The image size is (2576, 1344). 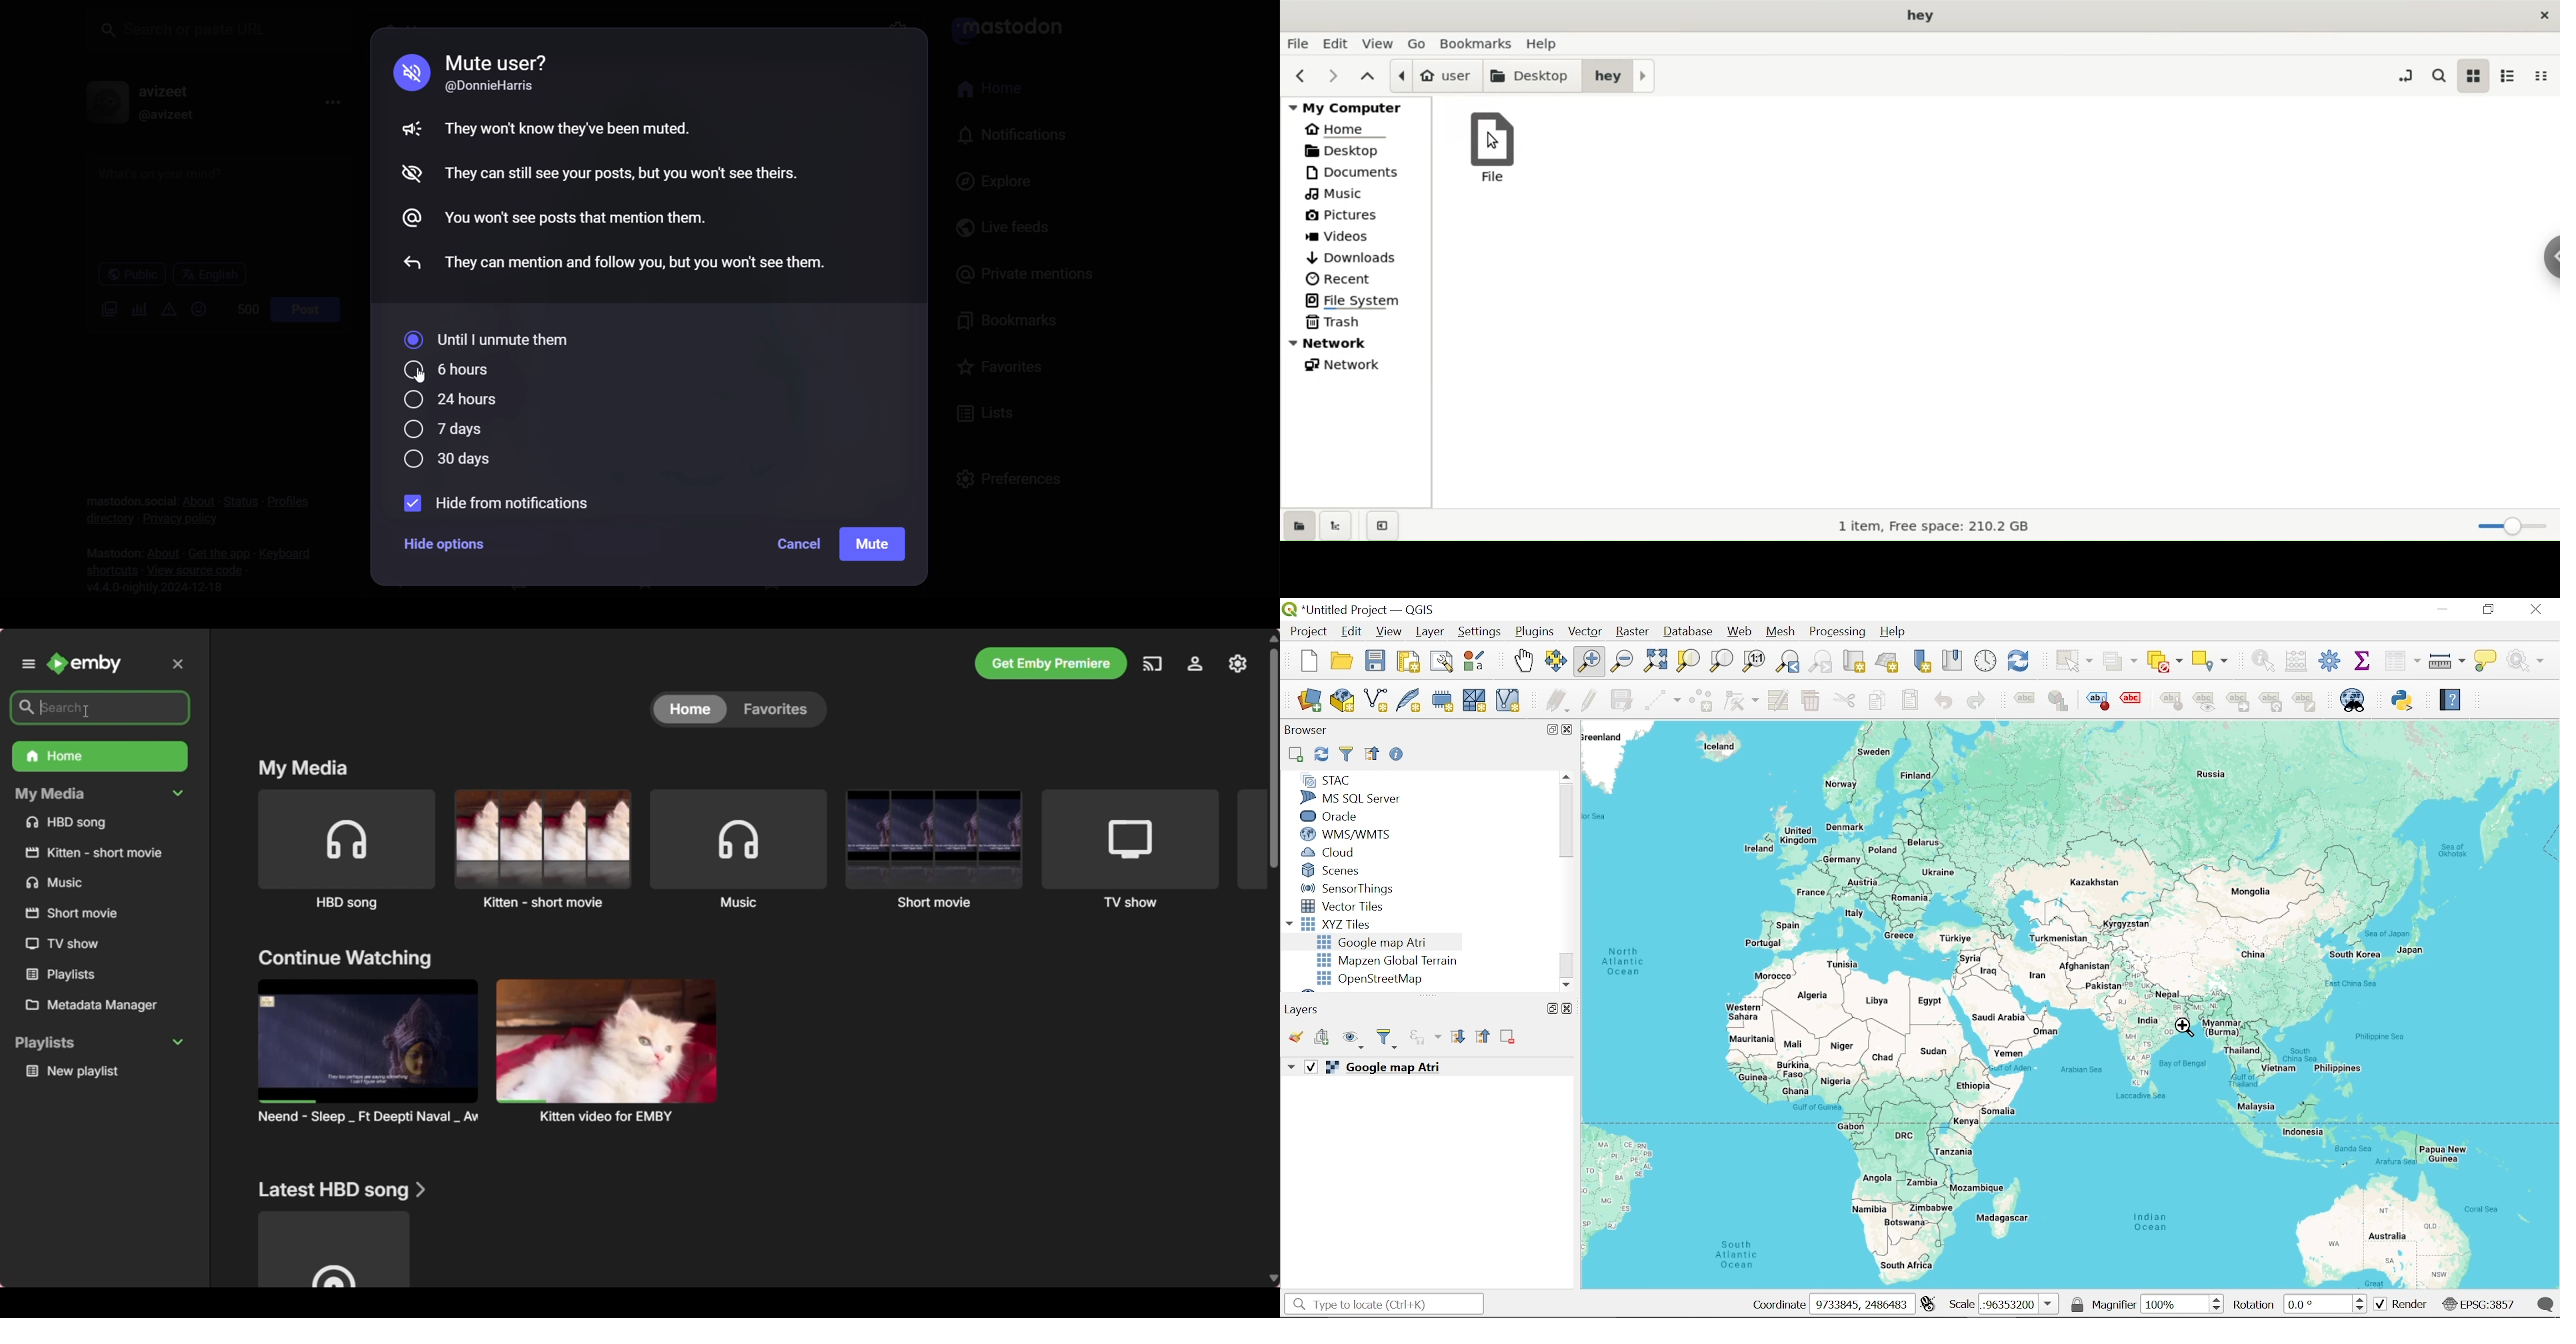 I want to click on Toggle display, so click(x=2134, y=699).